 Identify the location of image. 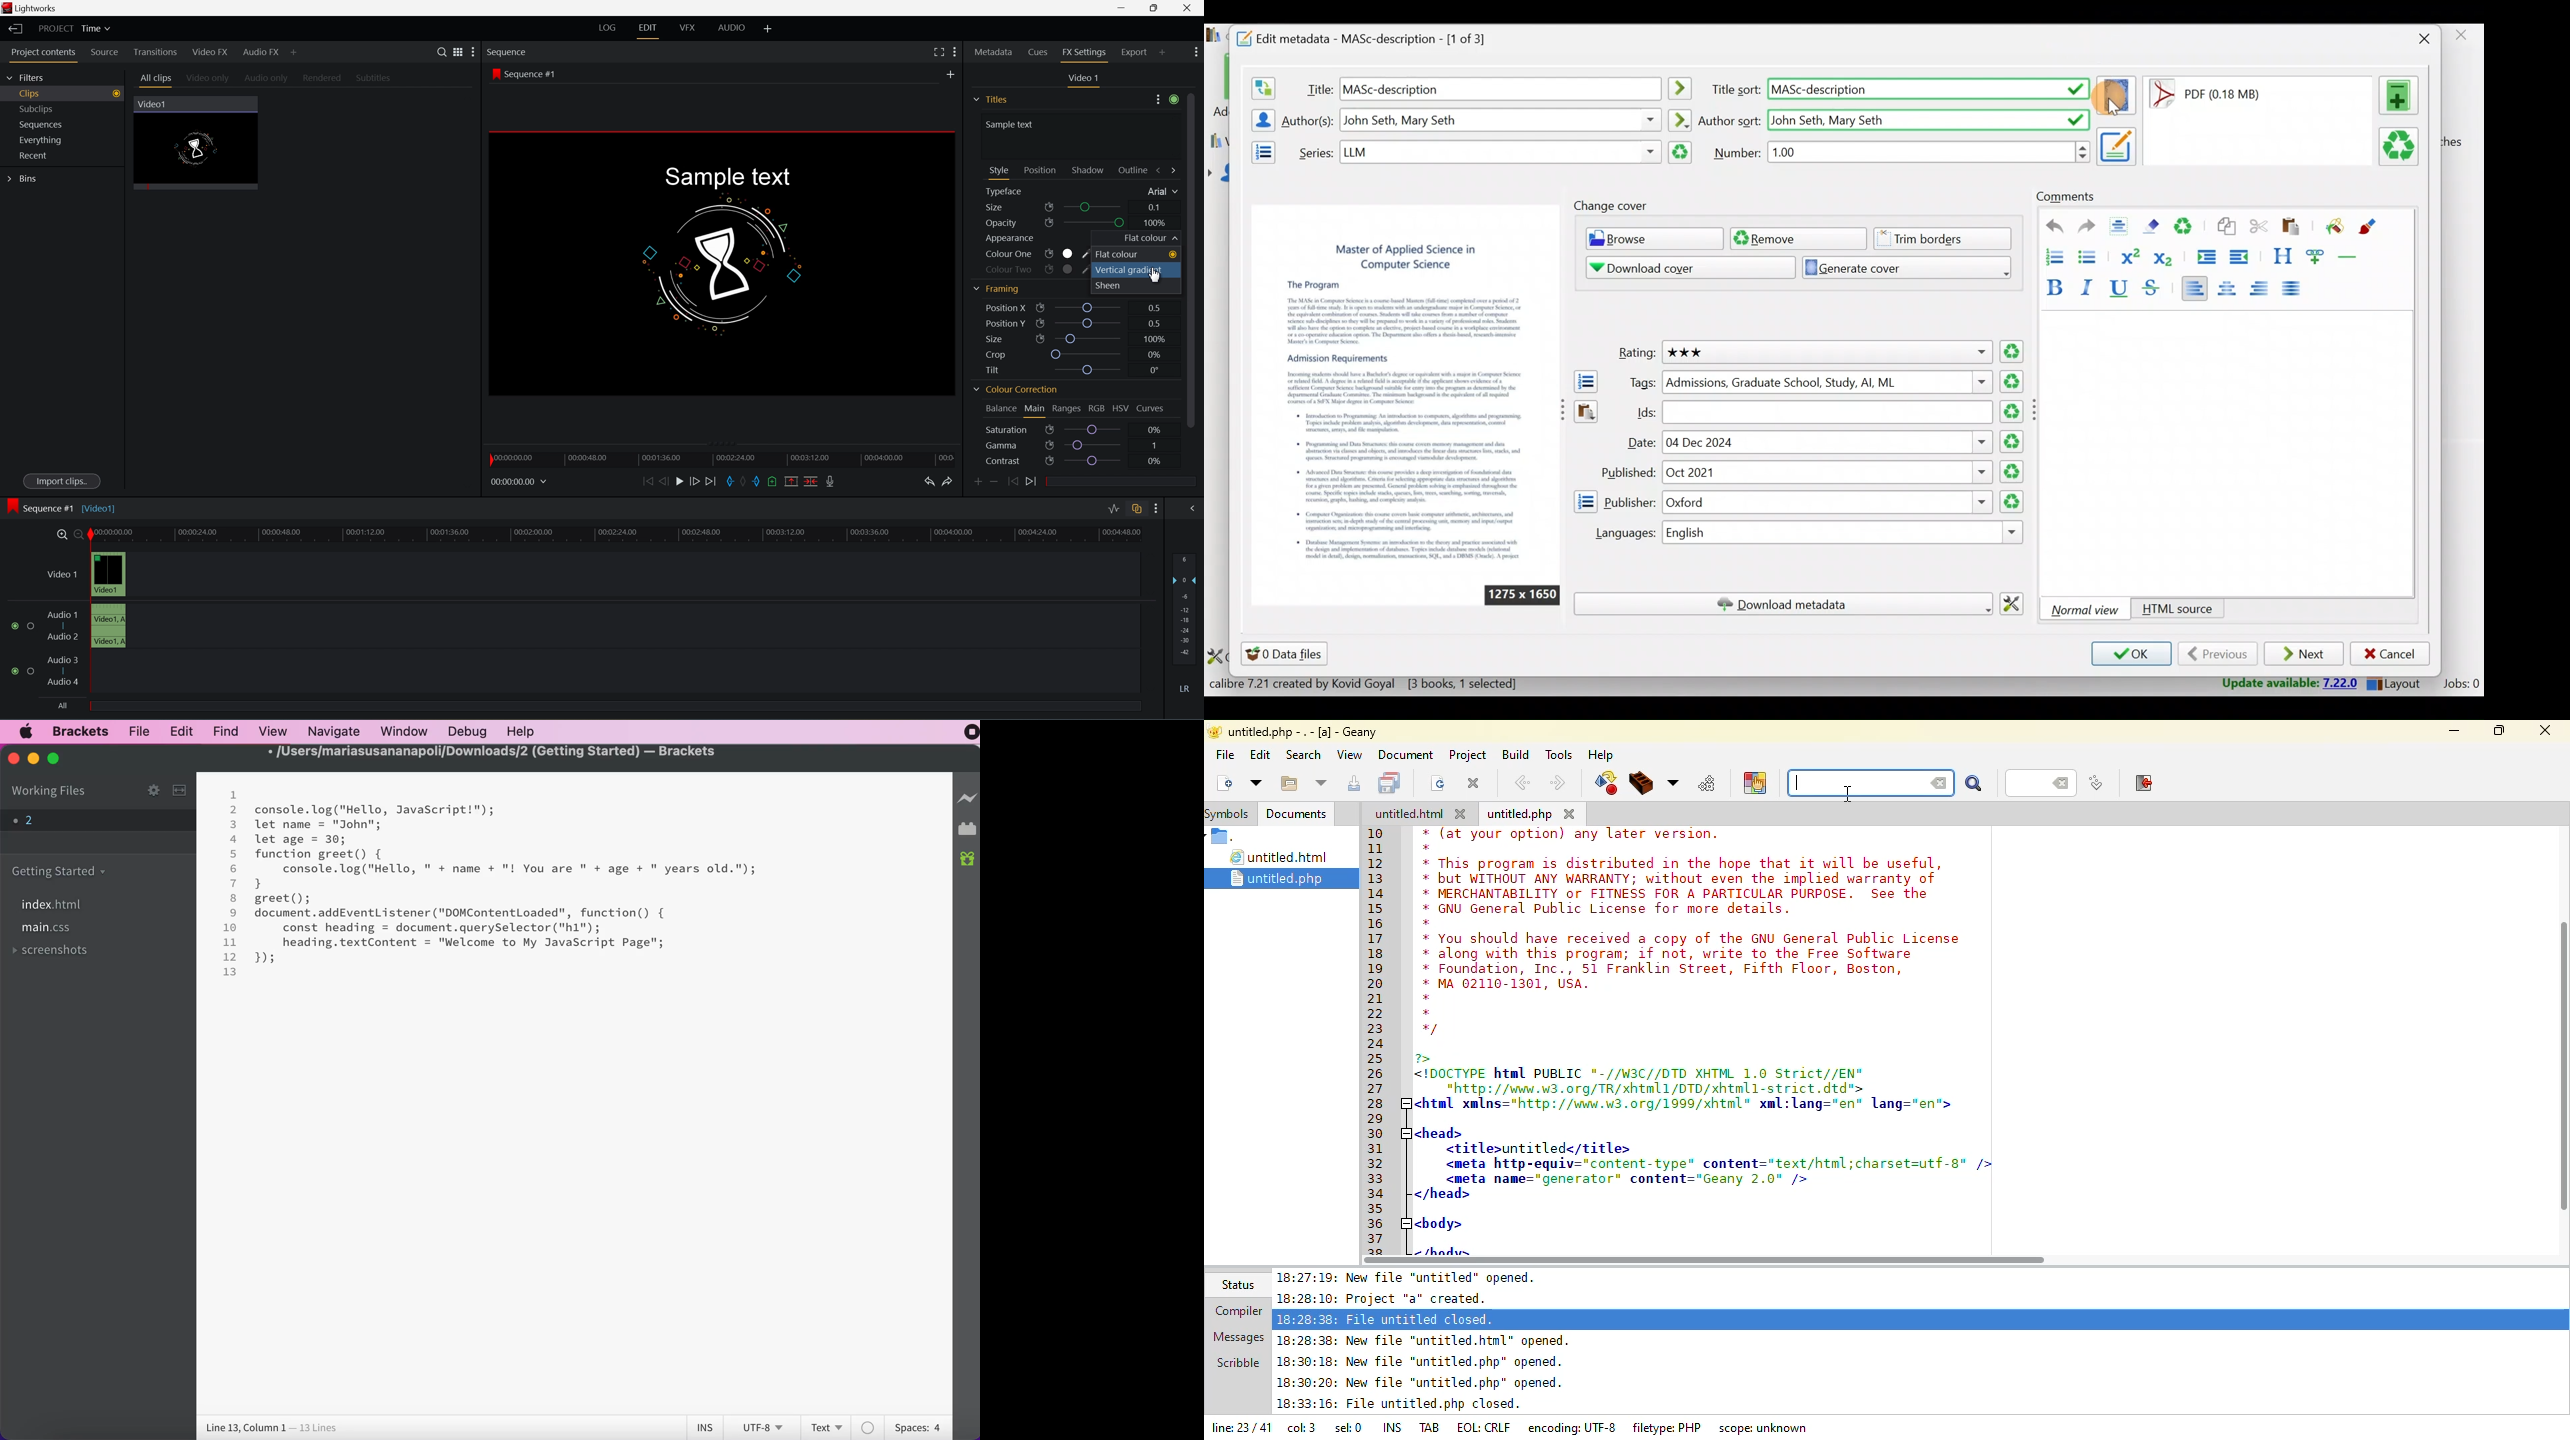
(726, 264).